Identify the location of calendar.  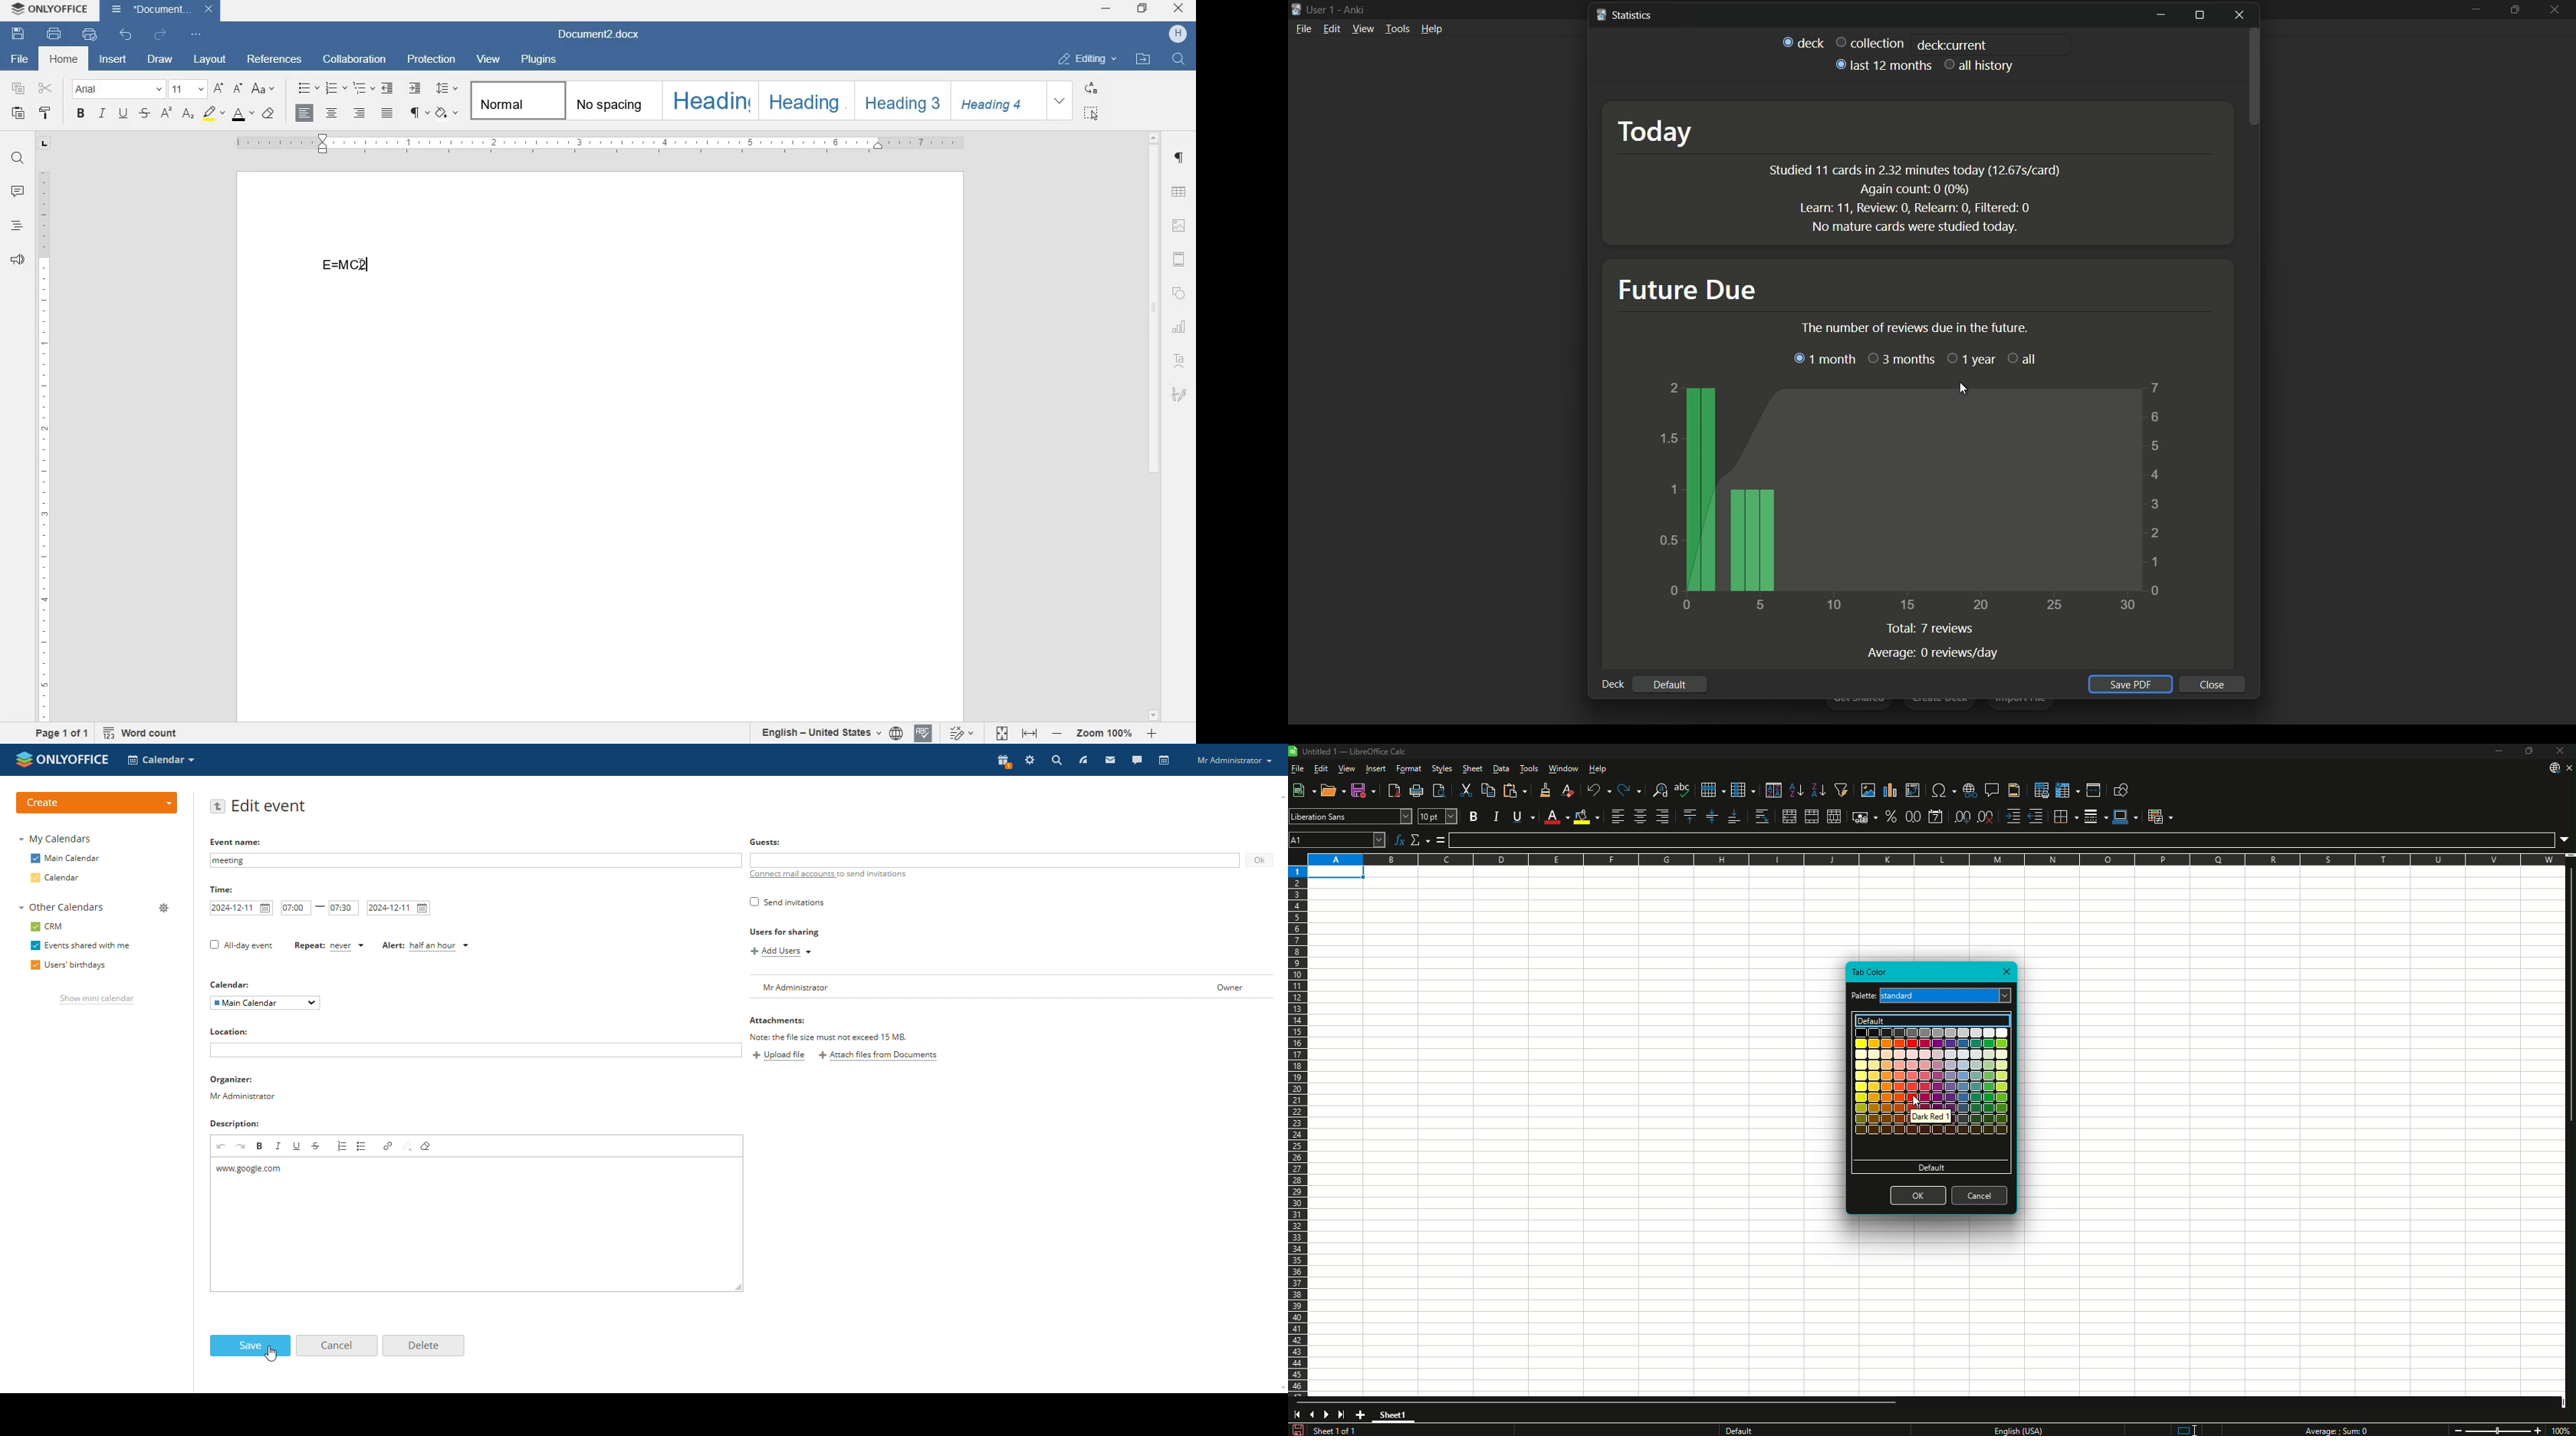
(1165, 760).